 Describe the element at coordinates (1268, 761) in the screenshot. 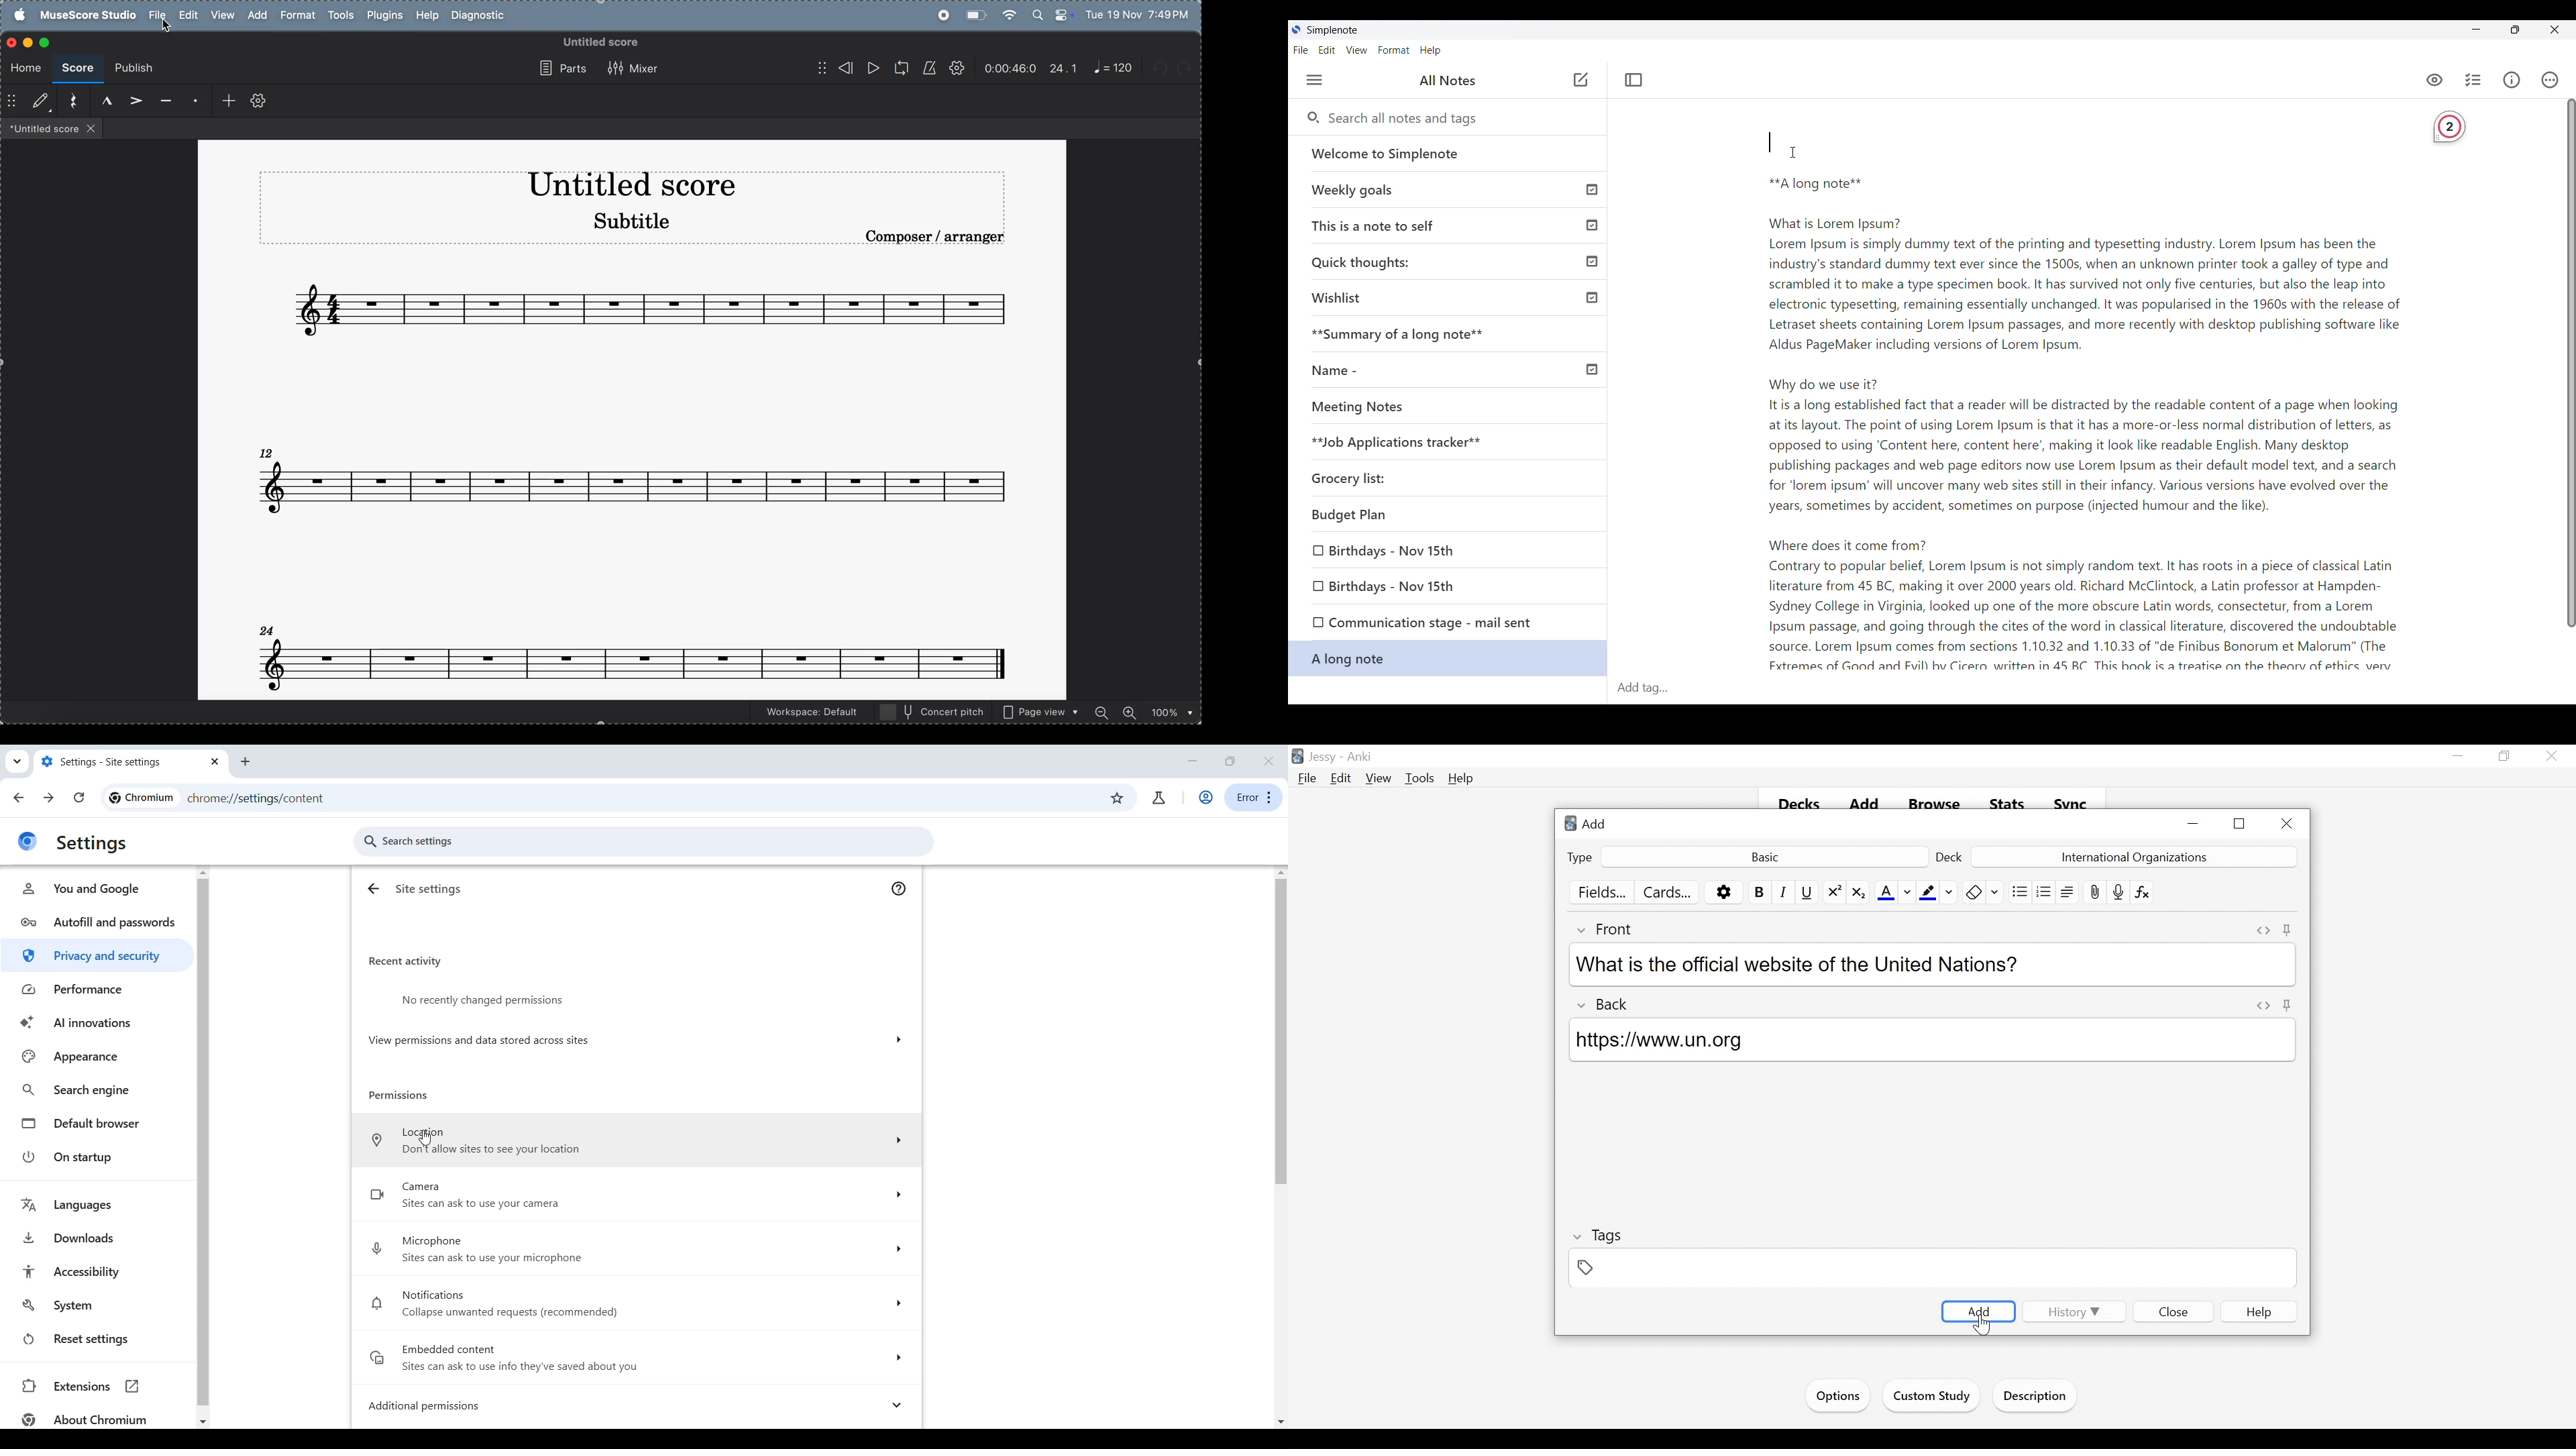

I see `Close ` at that location.